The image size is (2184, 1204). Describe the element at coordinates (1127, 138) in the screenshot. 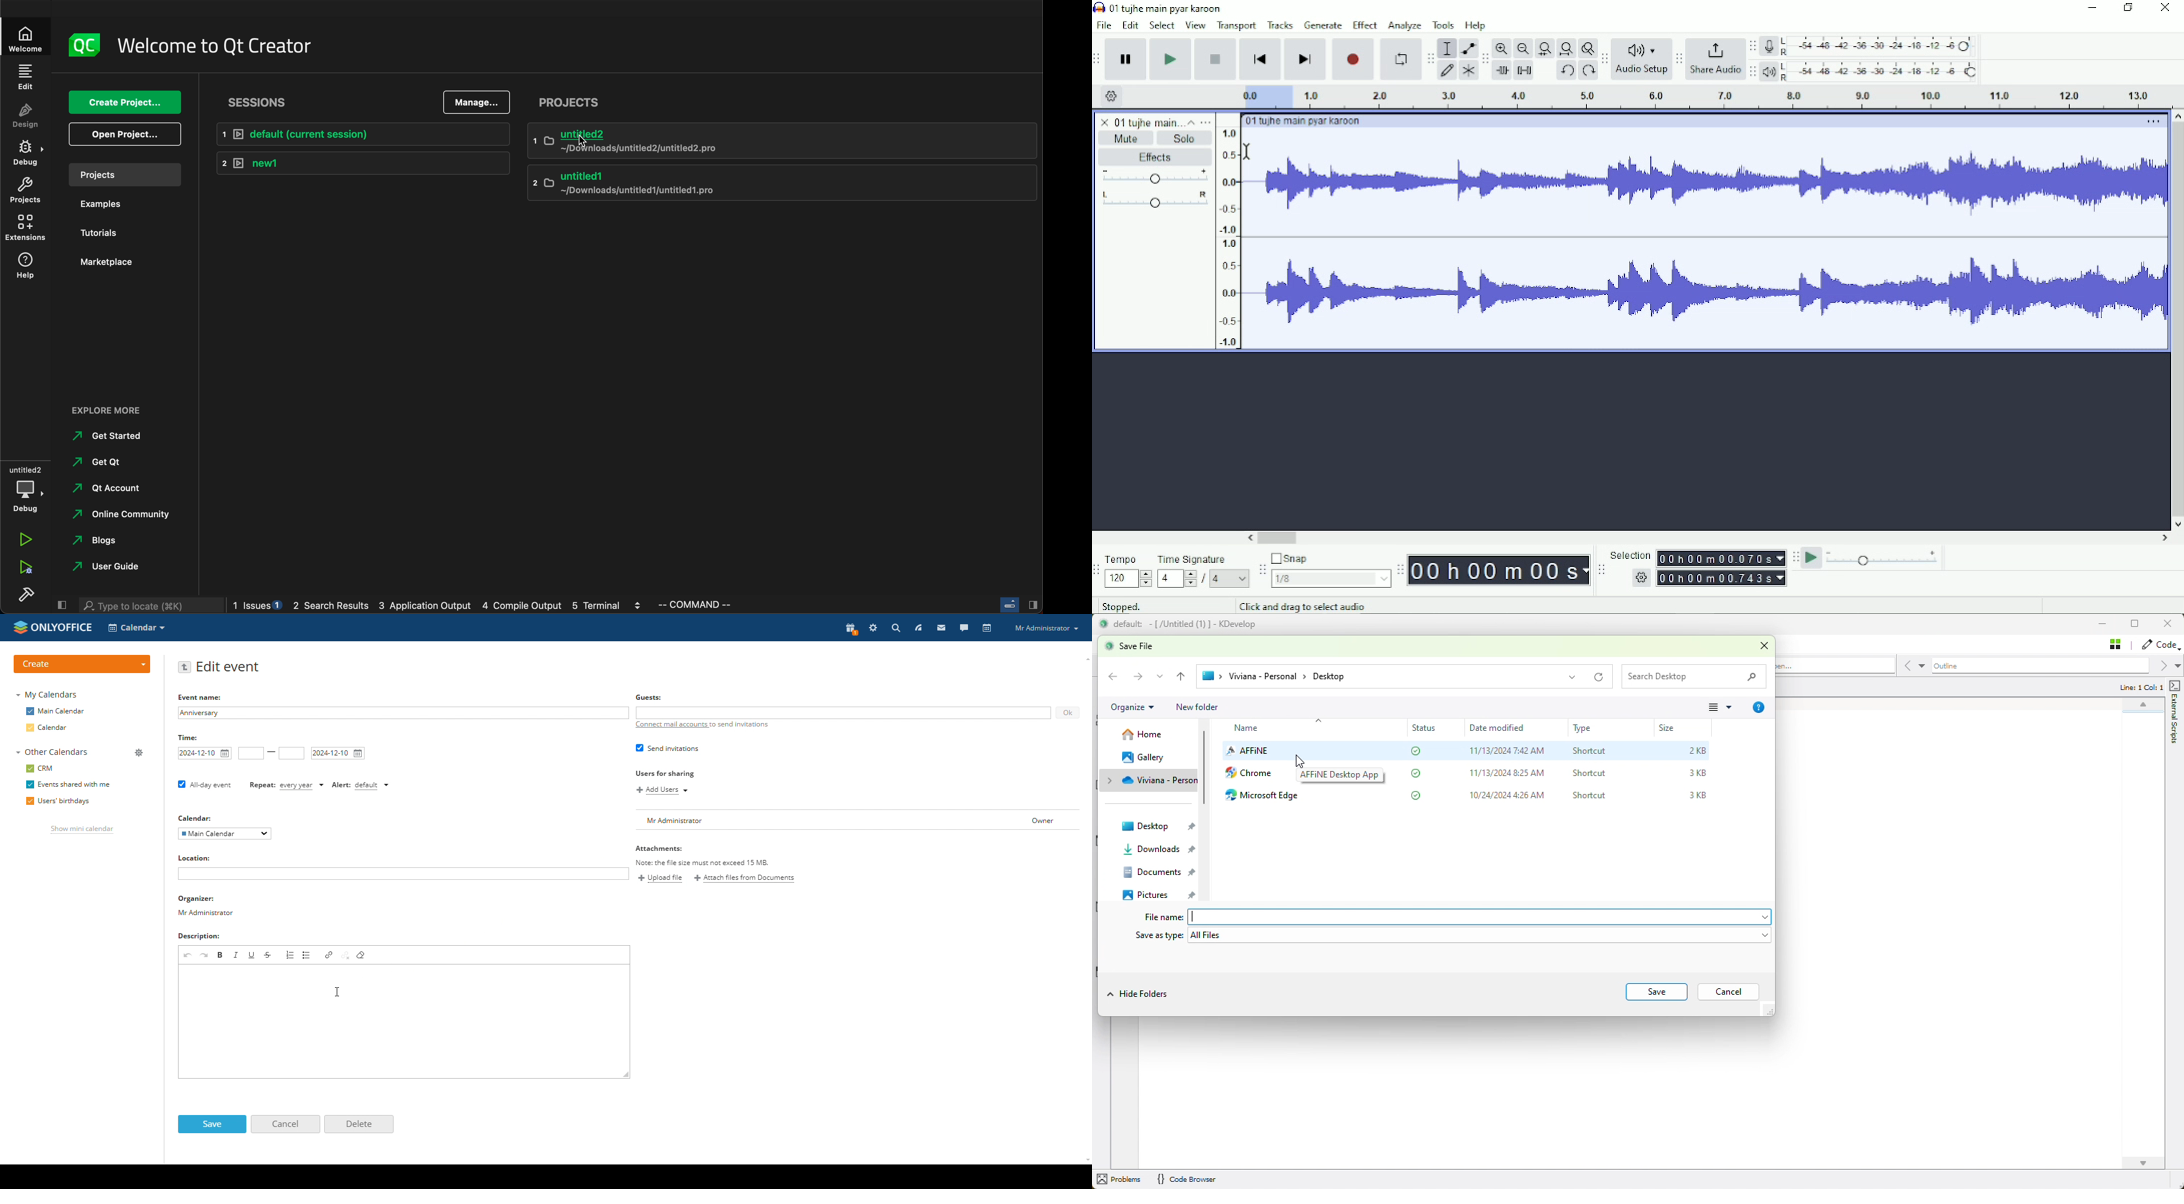

I see `Mute` at that location.